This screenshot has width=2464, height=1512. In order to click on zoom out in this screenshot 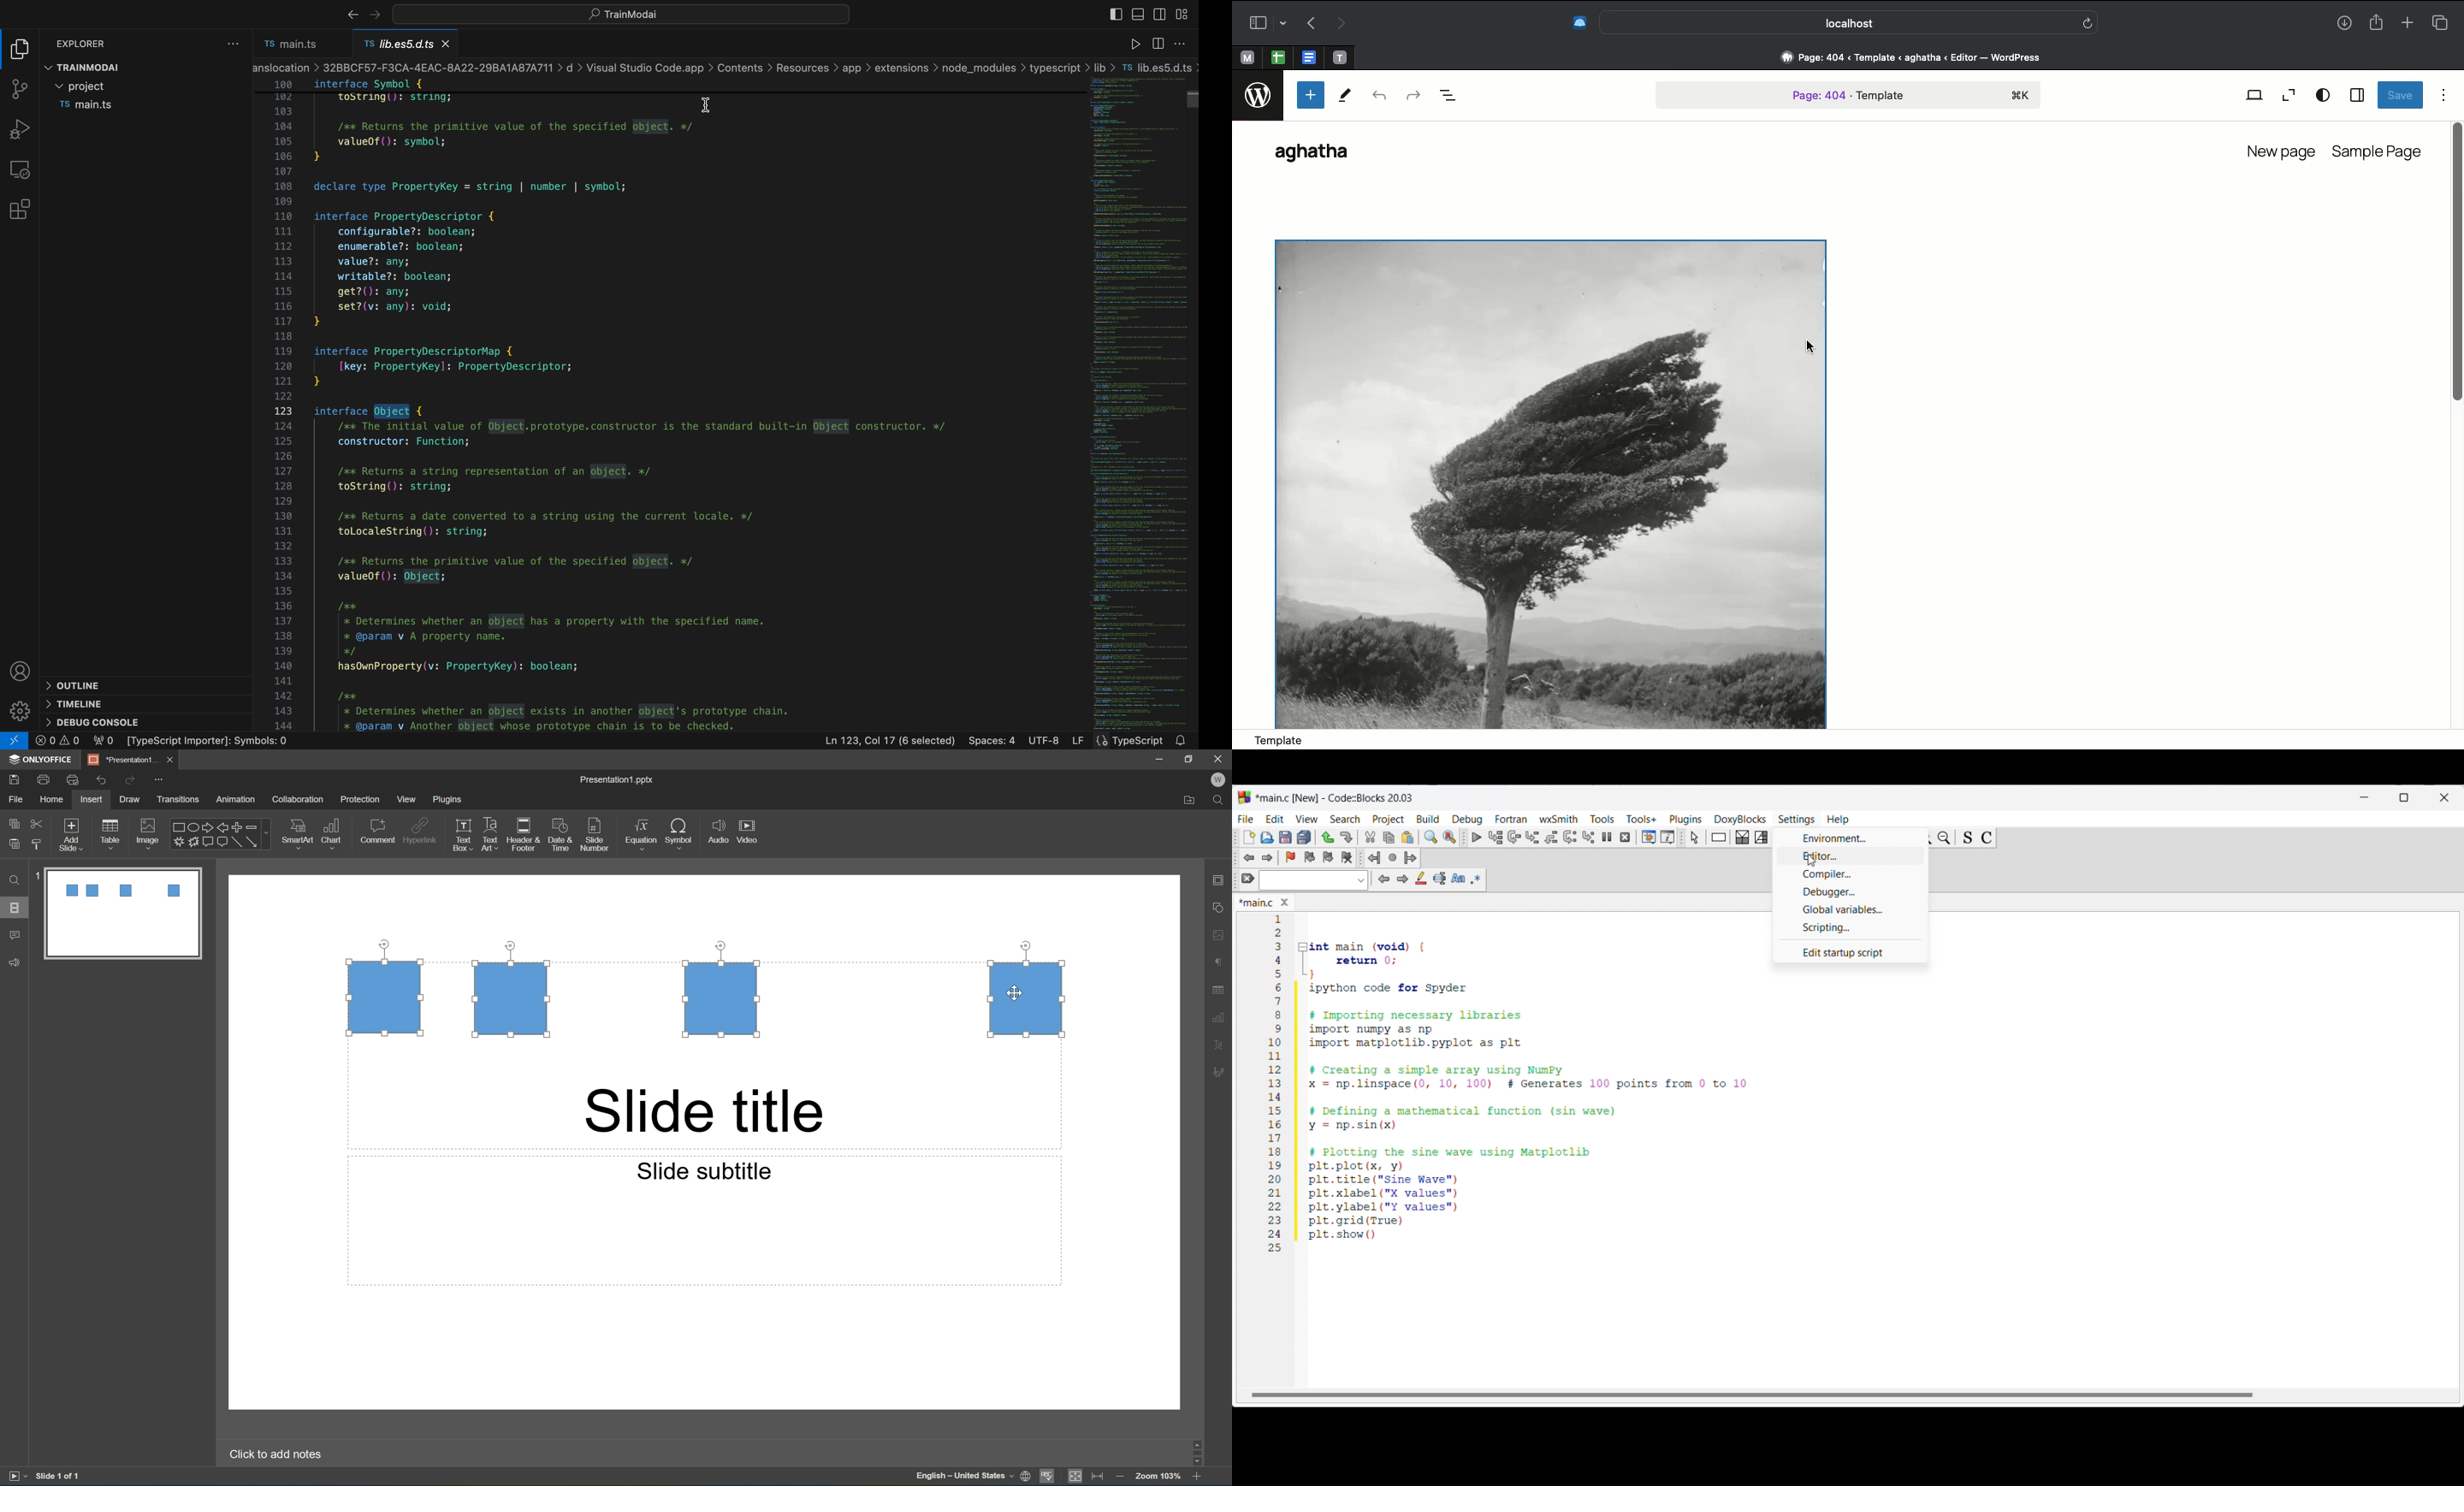, I will do `click(1120, 1479)`.